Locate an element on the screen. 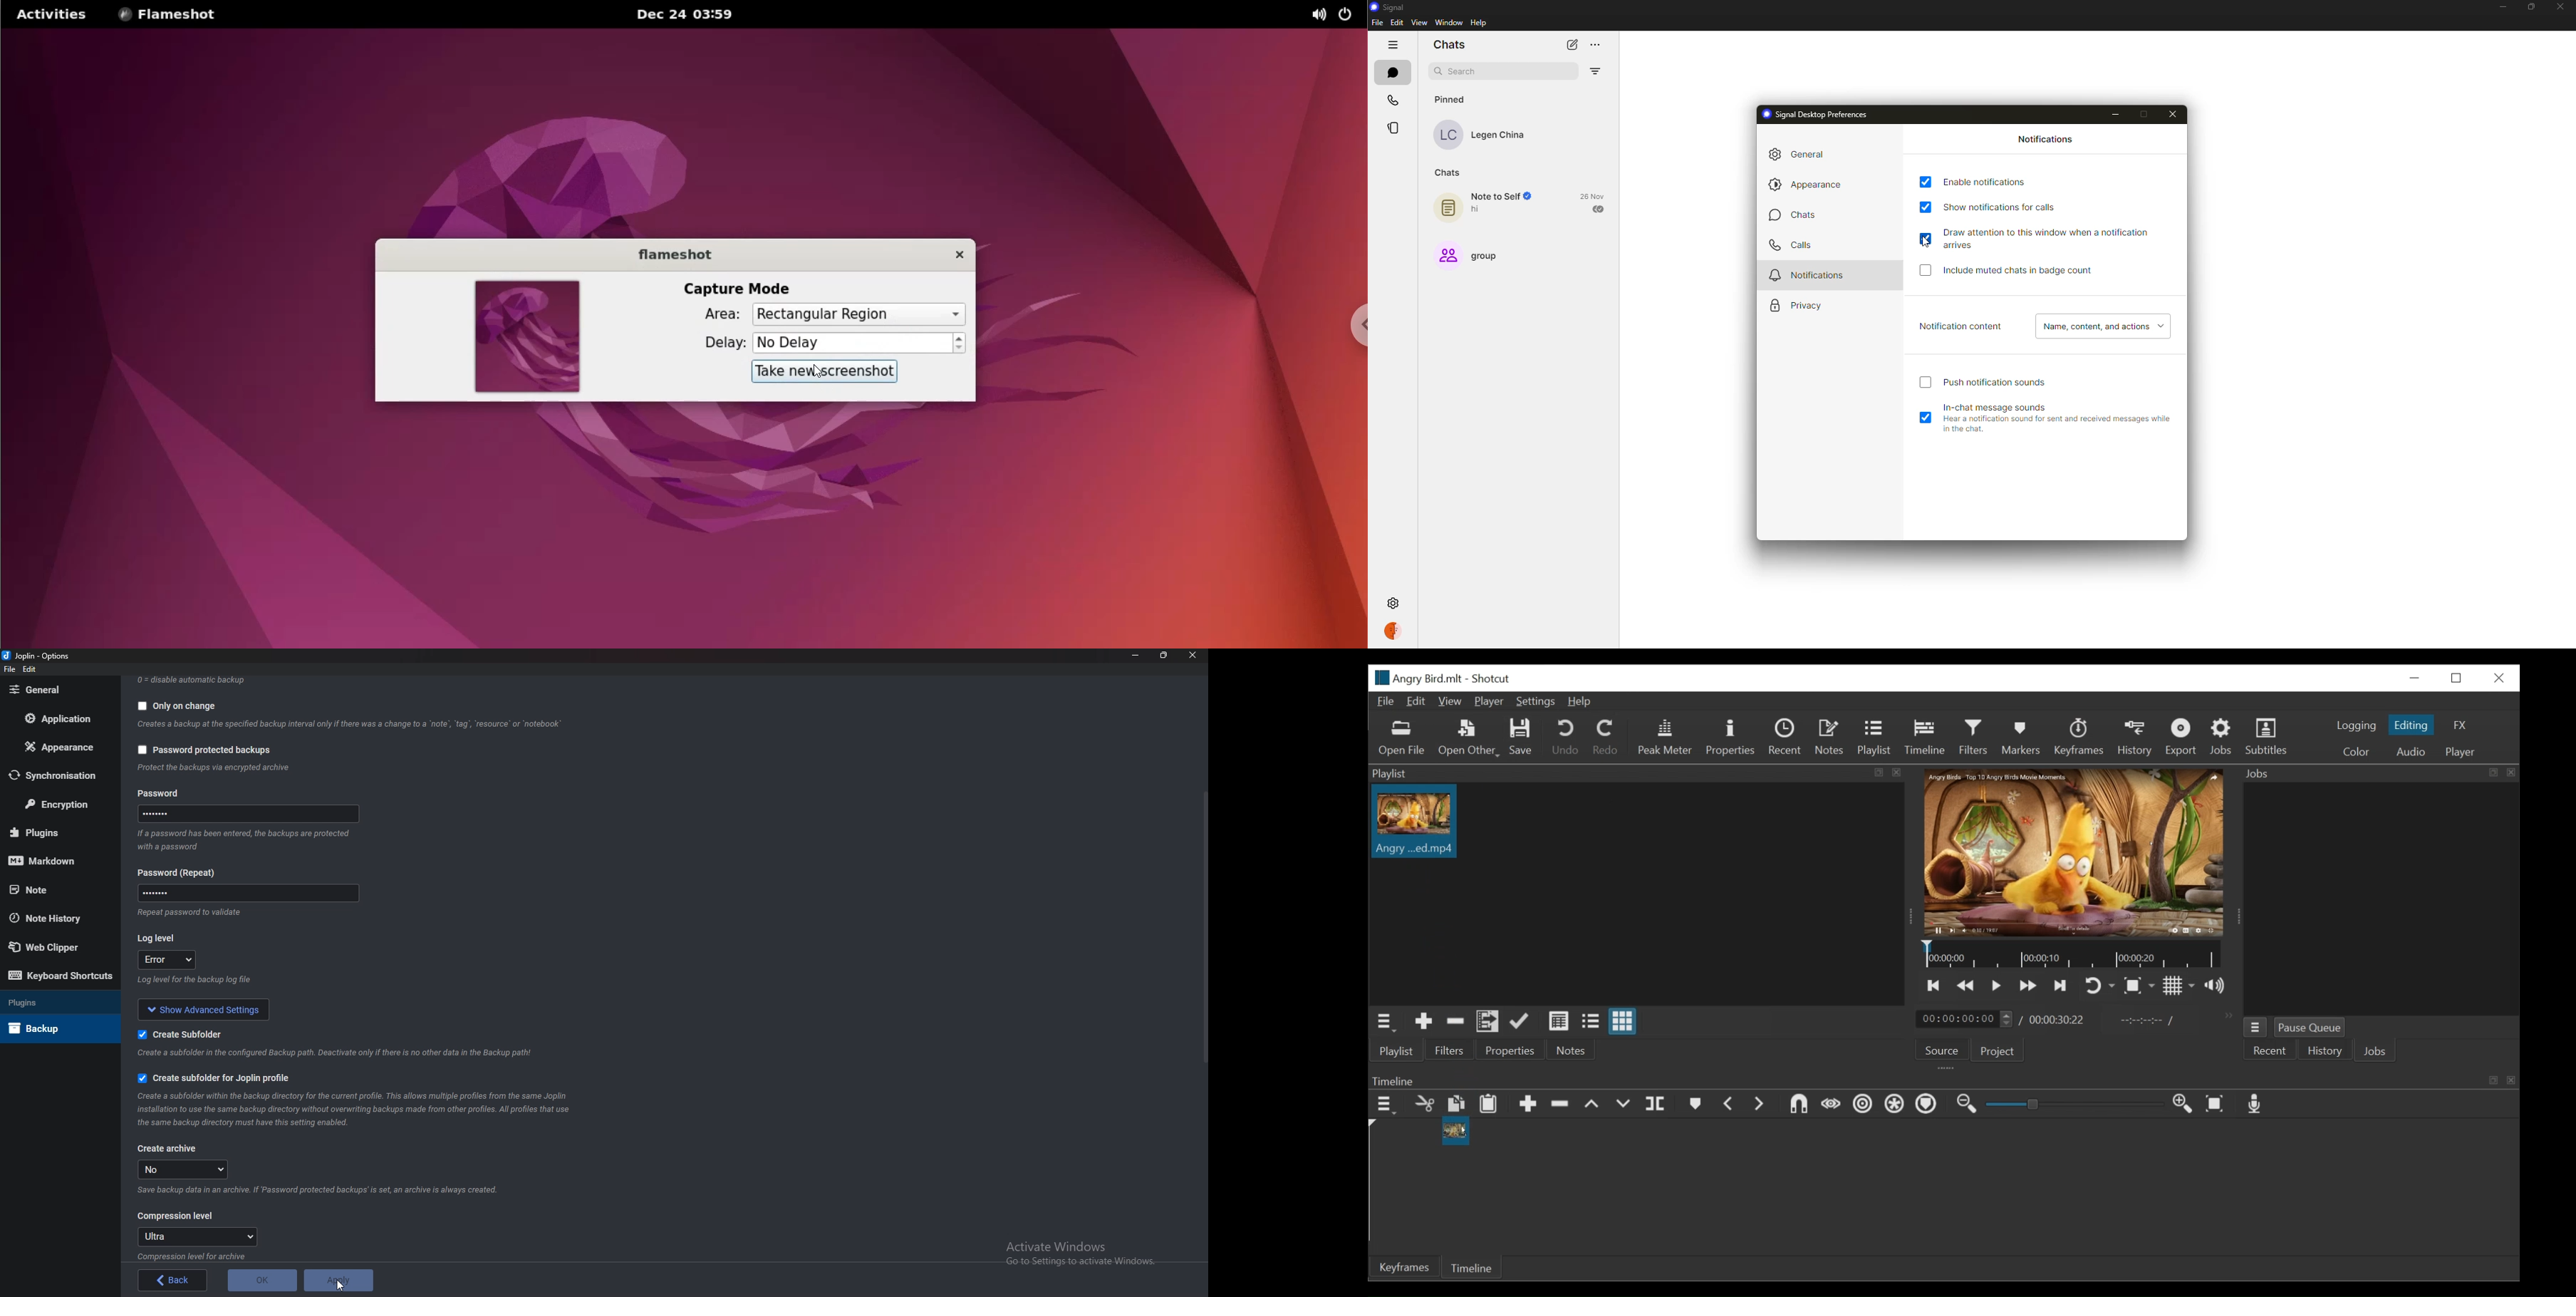 This screenshot has width=2576, height=1316. Notes is located at coordinates (1575, 1049).